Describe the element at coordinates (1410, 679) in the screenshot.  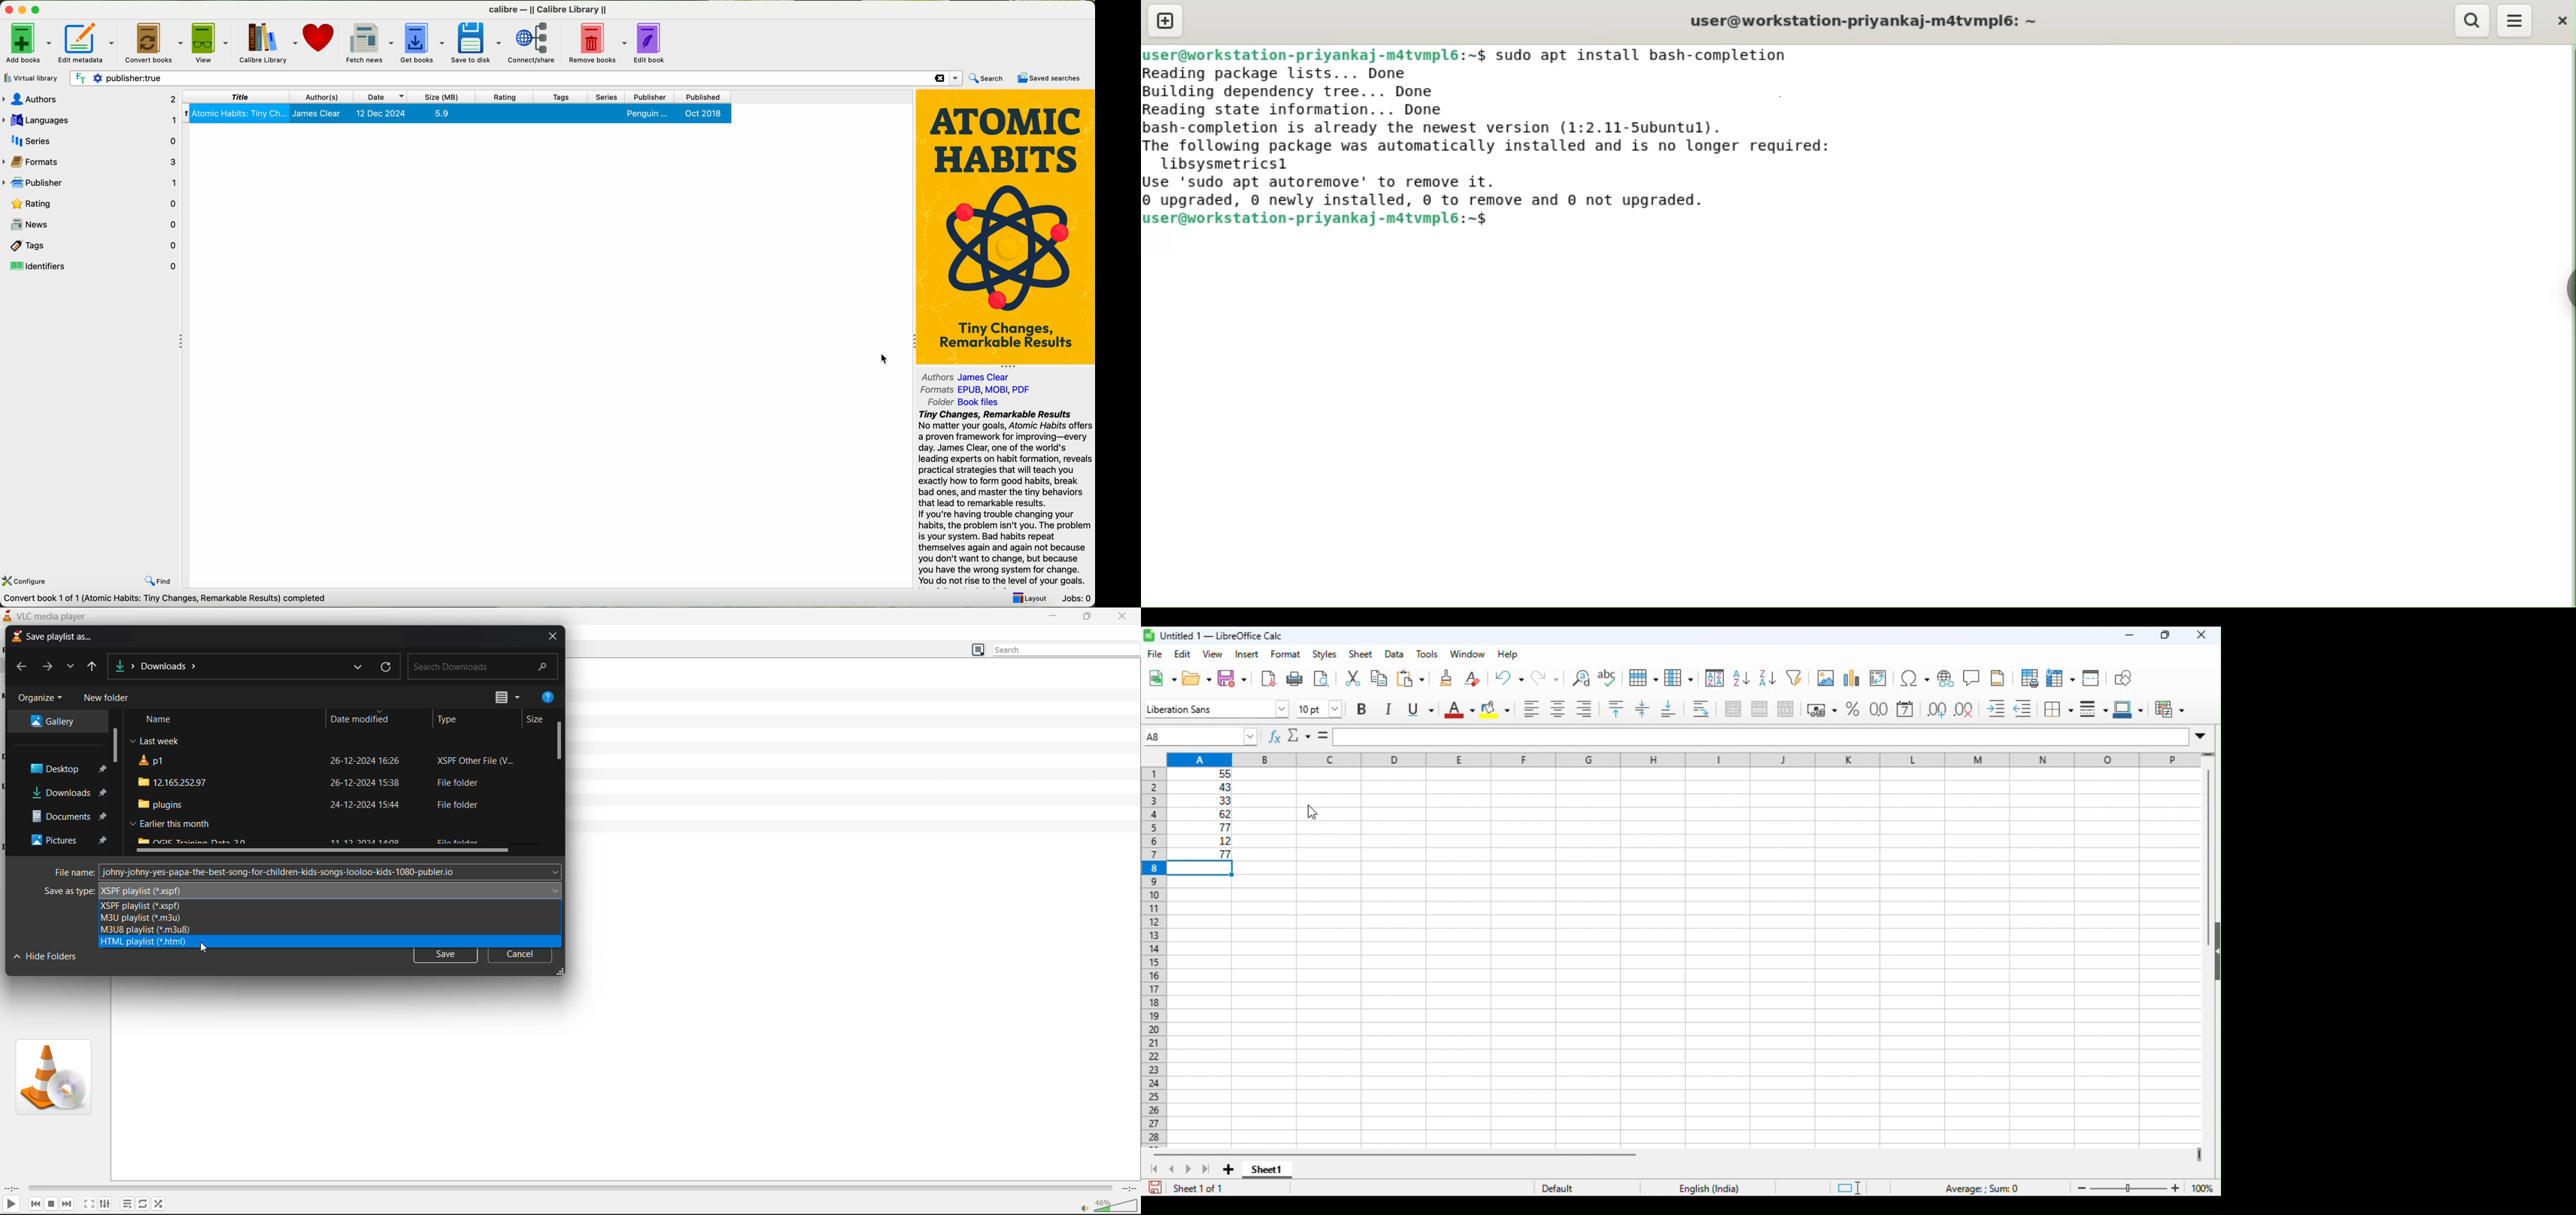
I see `paste` at that location.